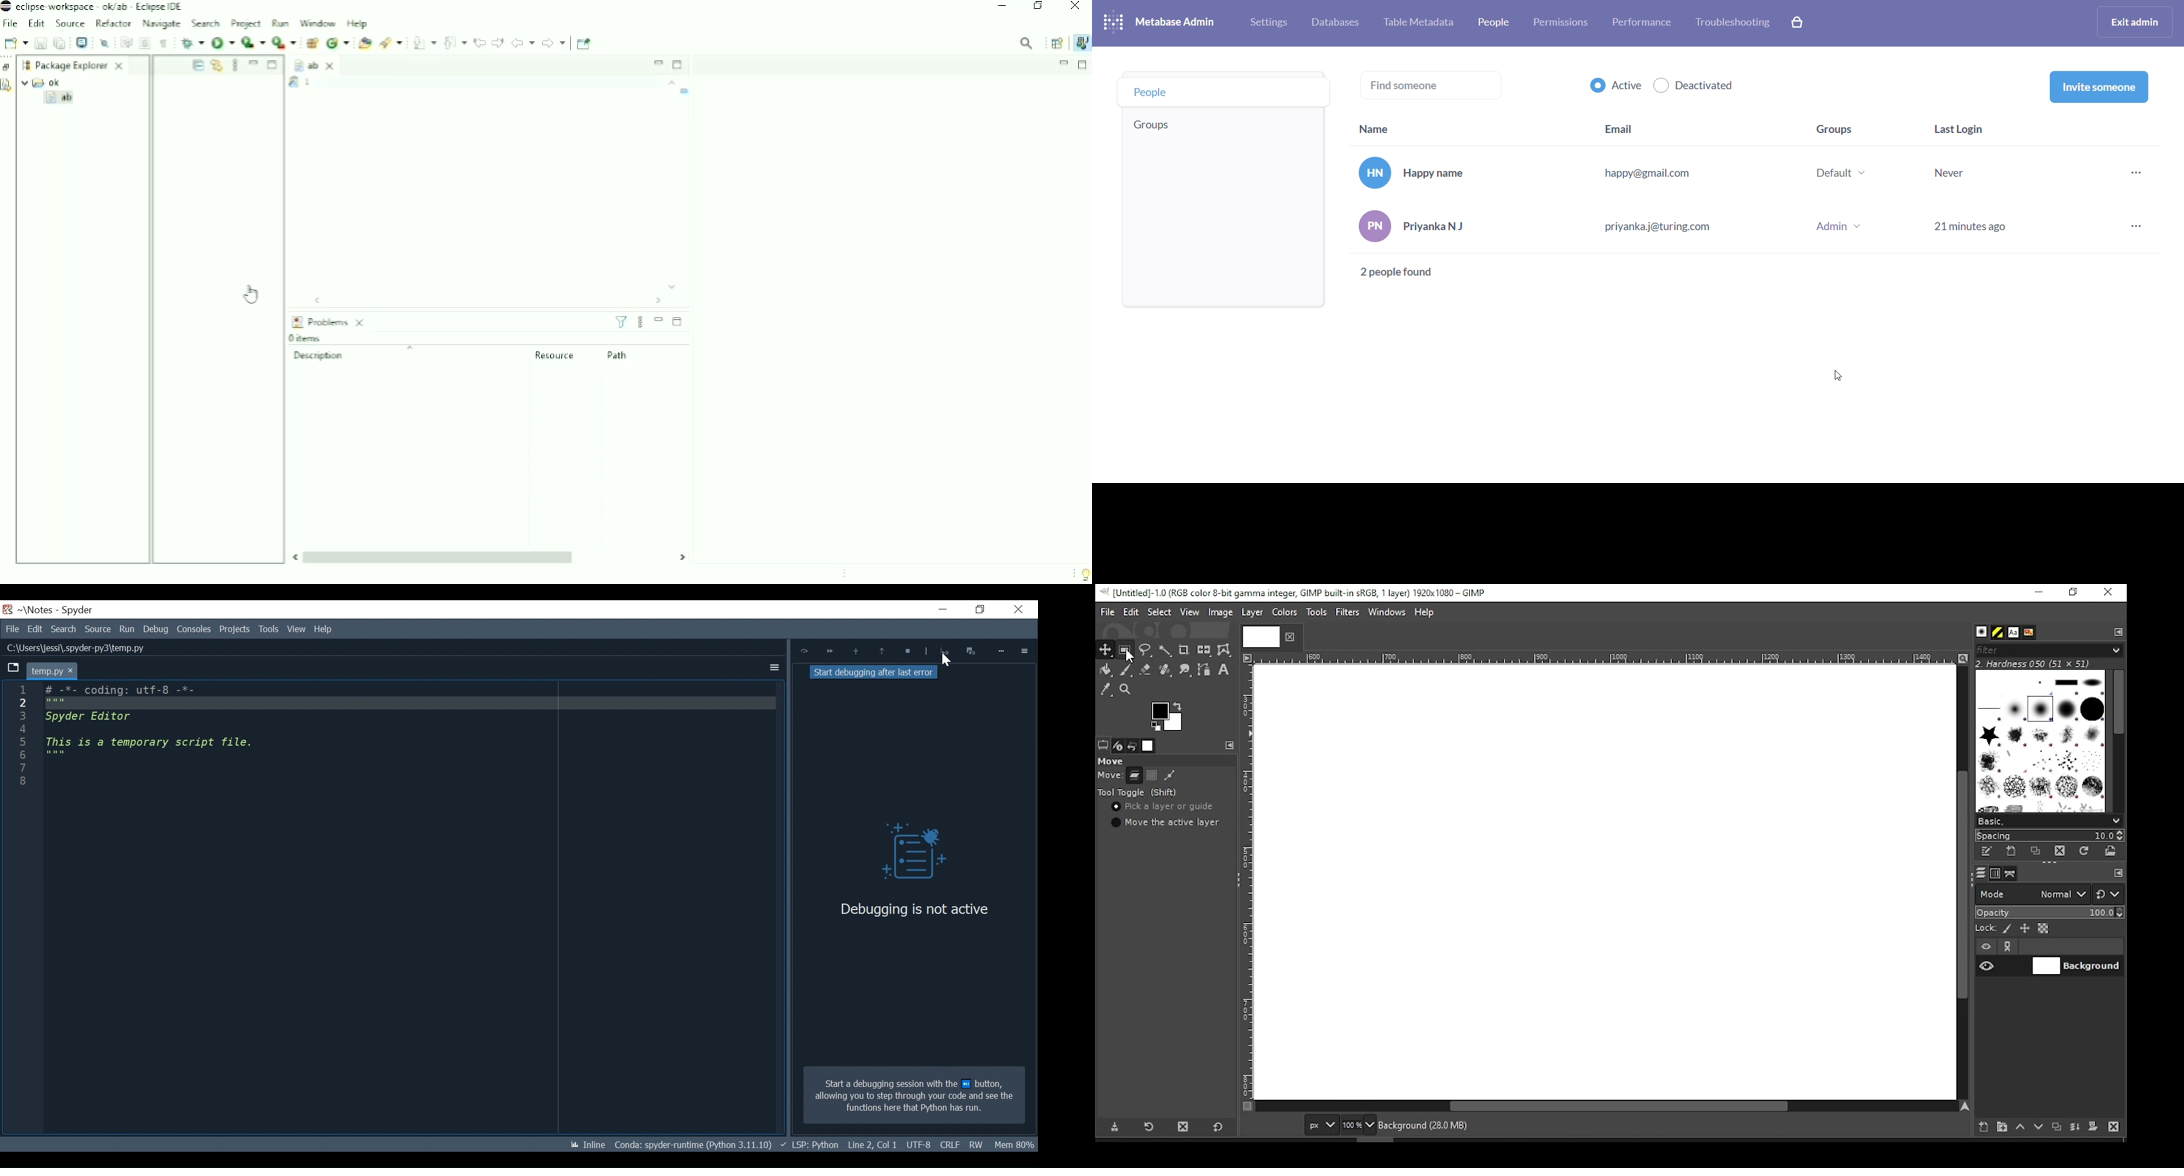 The height and width of the screenshot is (1176, 2184). What do you see at coordinates (1322, 1126) in the screenshot?
I see `units` at bounding box center [1322, 1126].